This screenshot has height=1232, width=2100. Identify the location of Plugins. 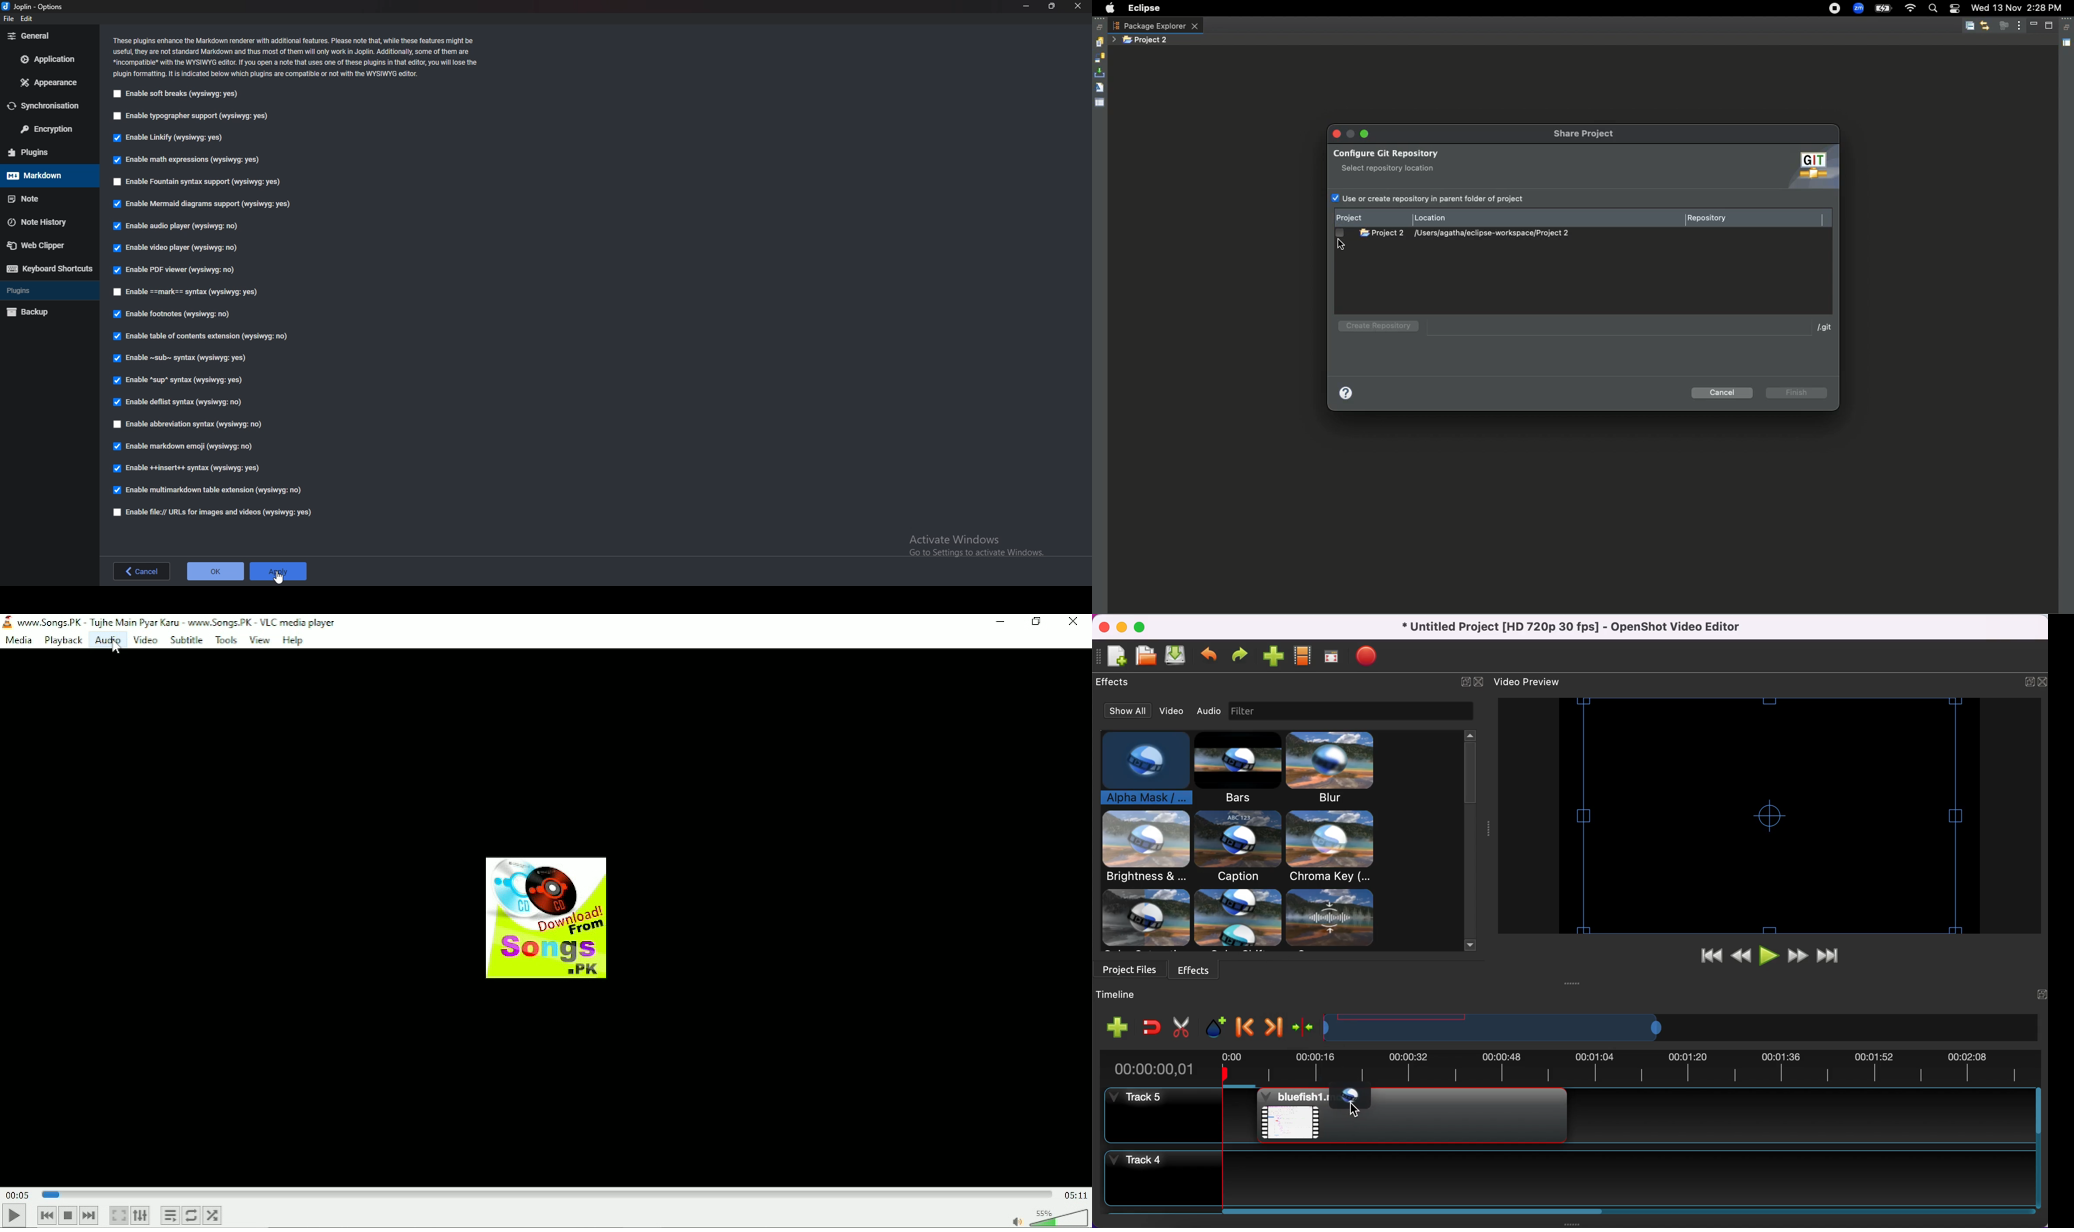
(45, 292).